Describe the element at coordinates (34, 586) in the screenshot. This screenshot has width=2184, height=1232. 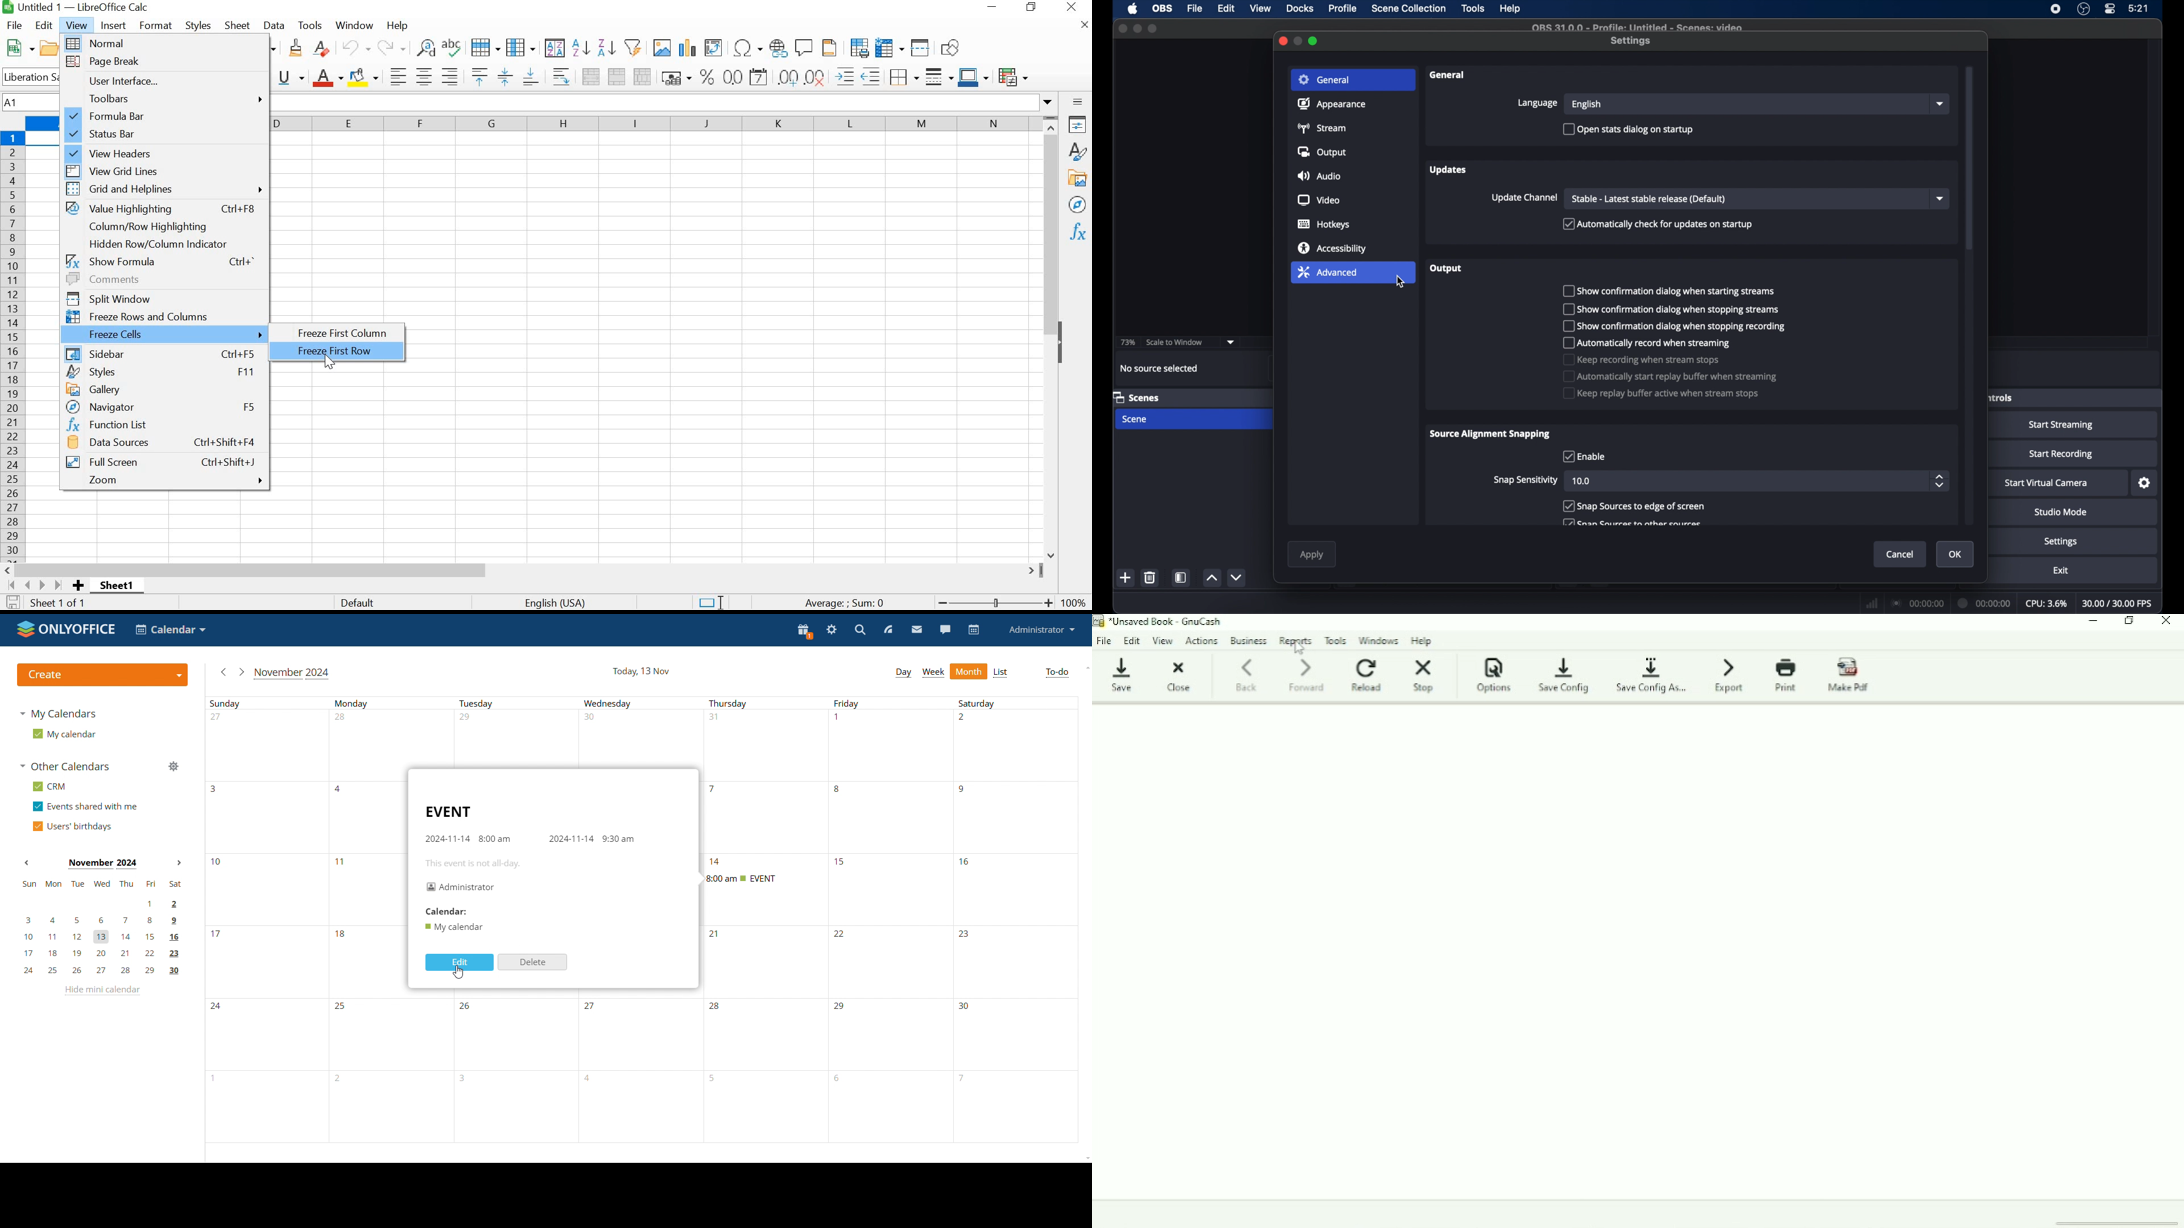
I see `SCROLL TO SHEET` at that location.